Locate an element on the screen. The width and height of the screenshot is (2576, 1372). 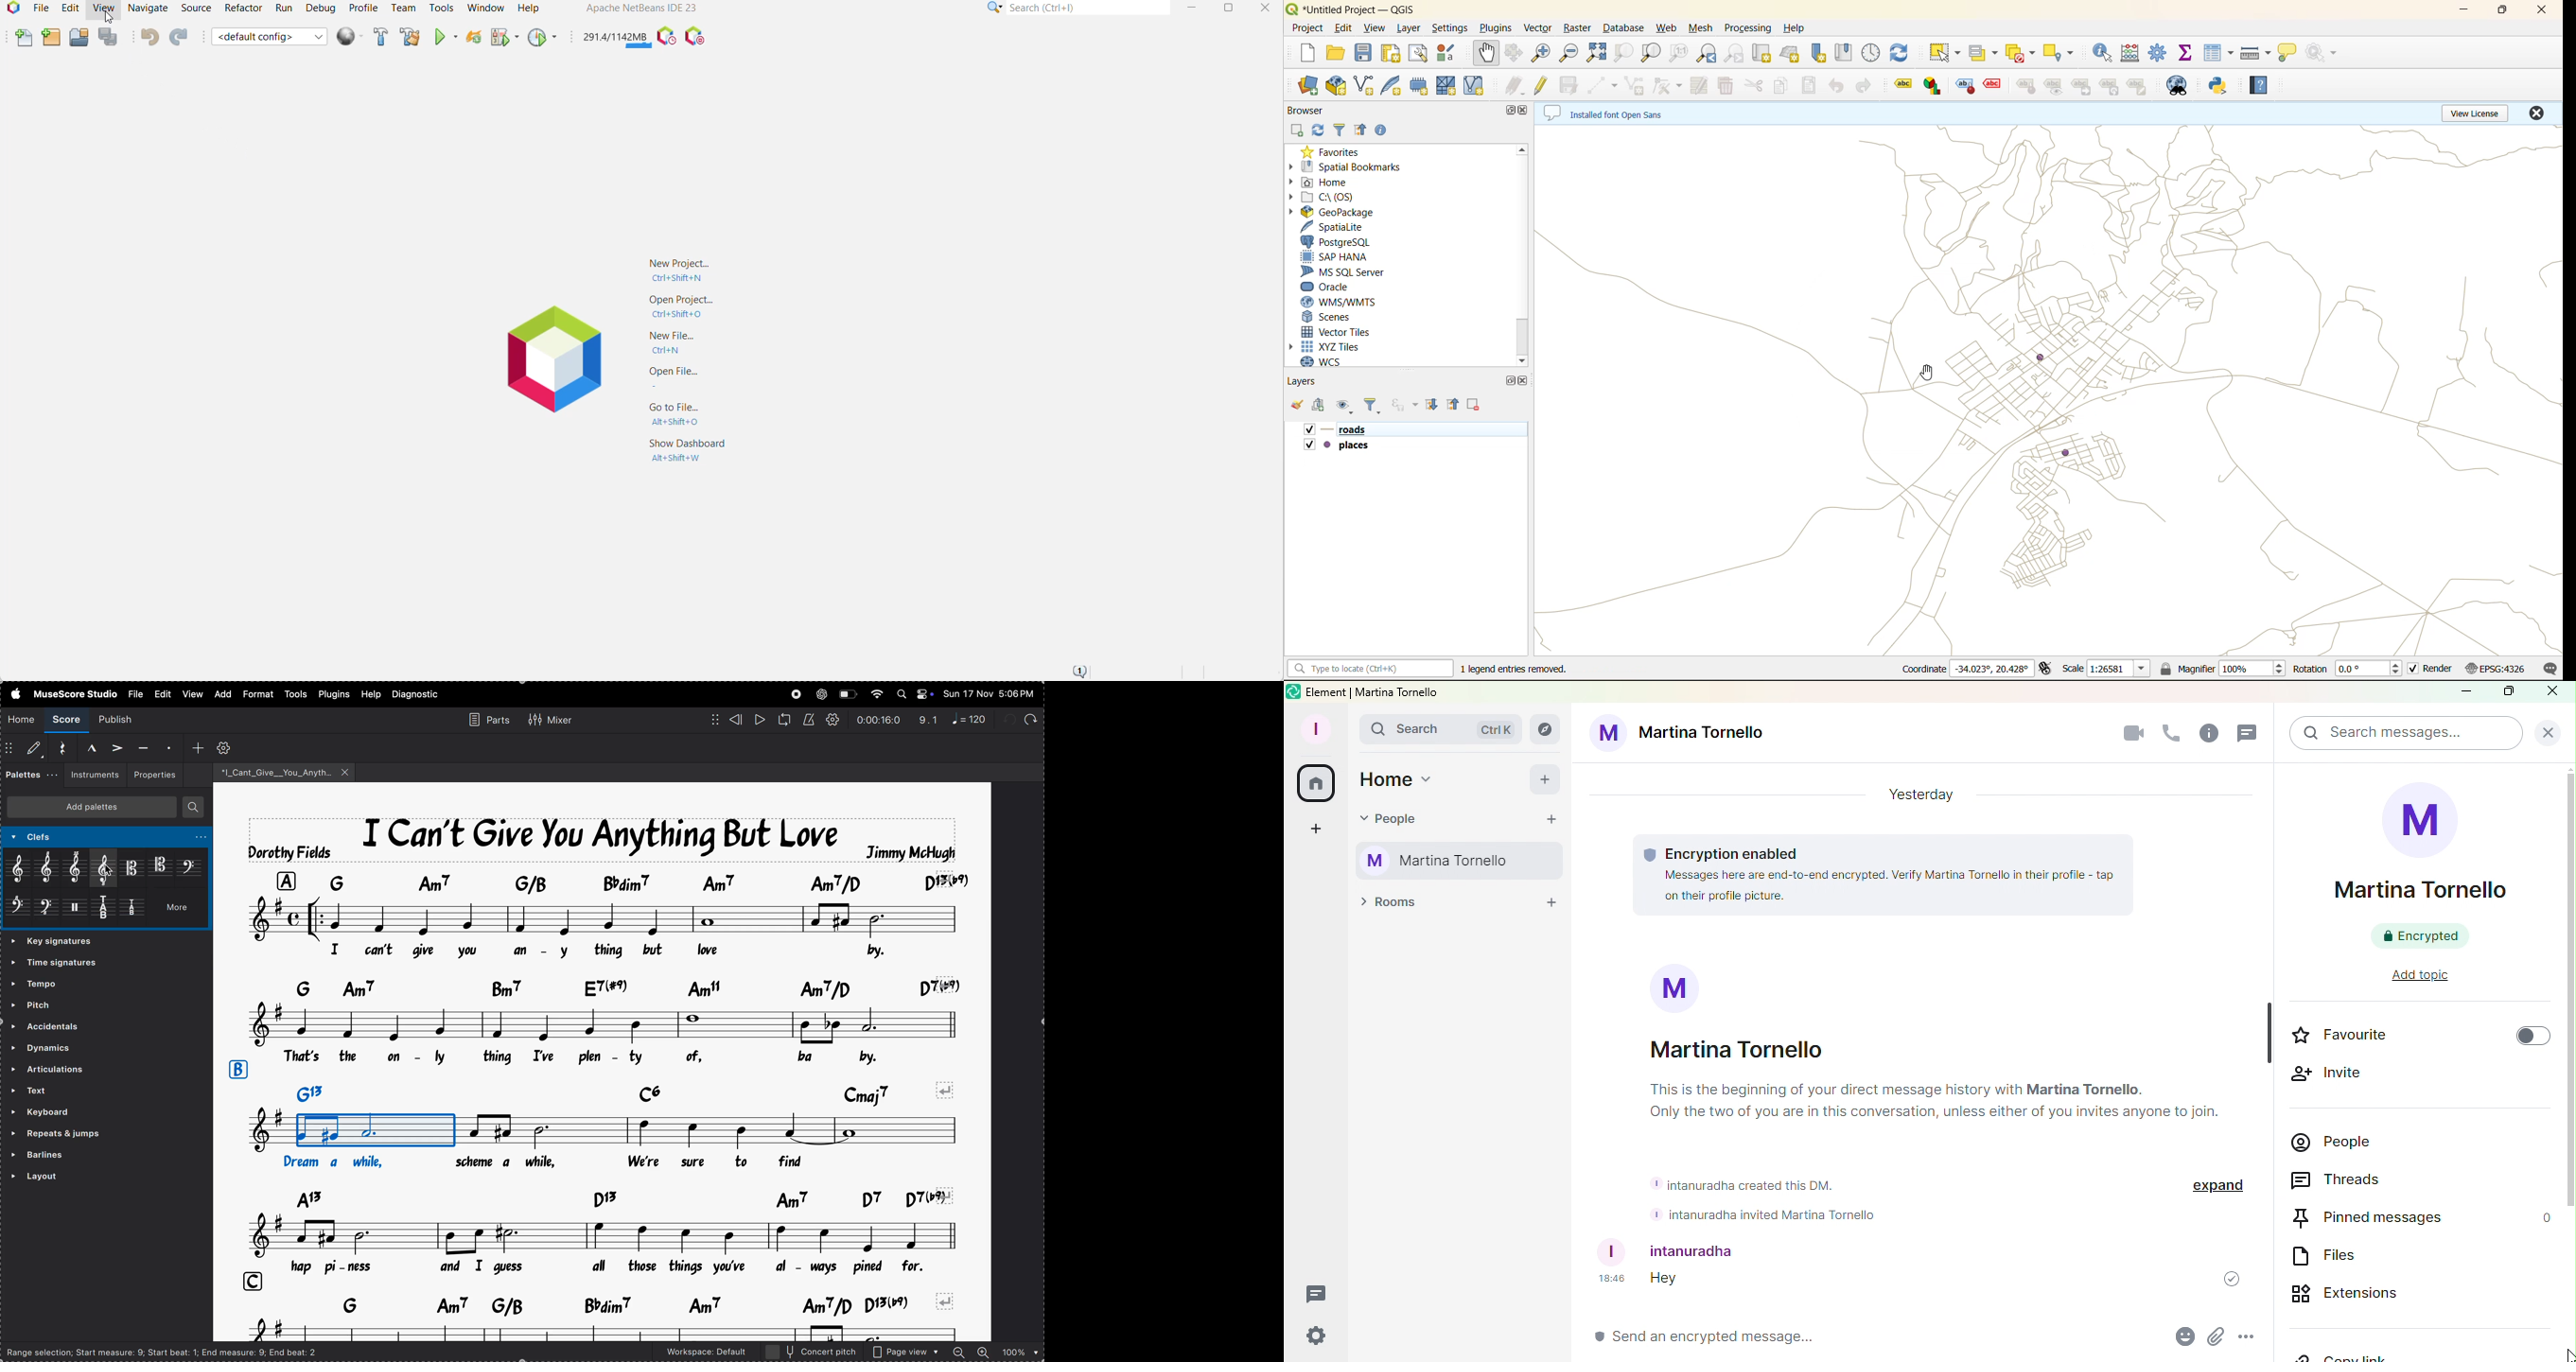
zoom in and out is located at coordinates (995, 1353).